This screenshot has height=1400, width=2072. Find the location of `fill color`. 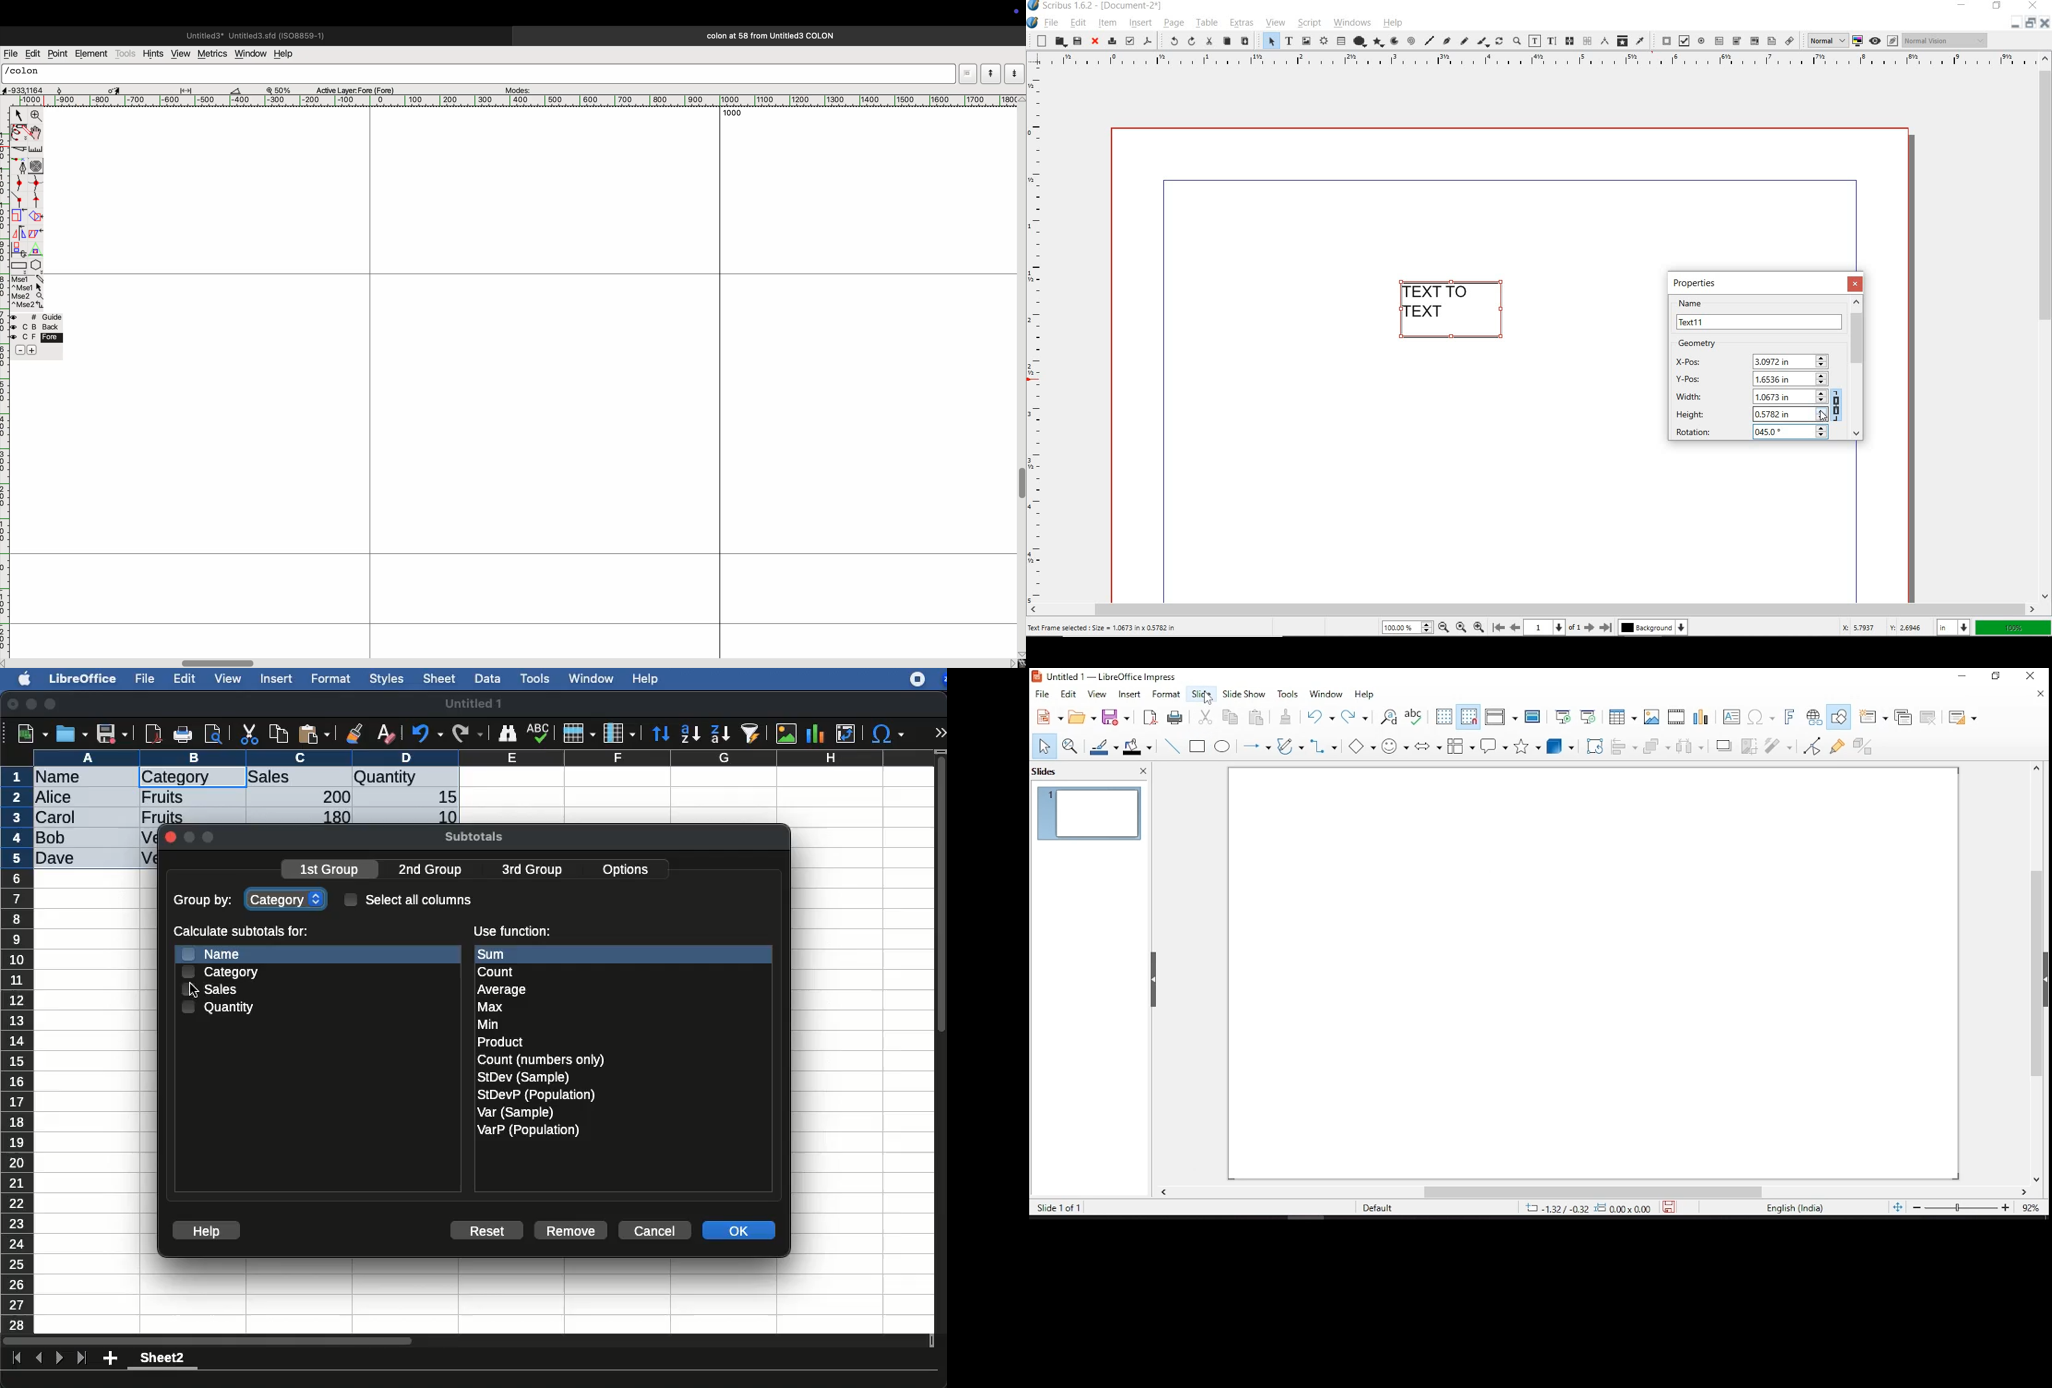

fill color is located at coordinates (1137, 747).